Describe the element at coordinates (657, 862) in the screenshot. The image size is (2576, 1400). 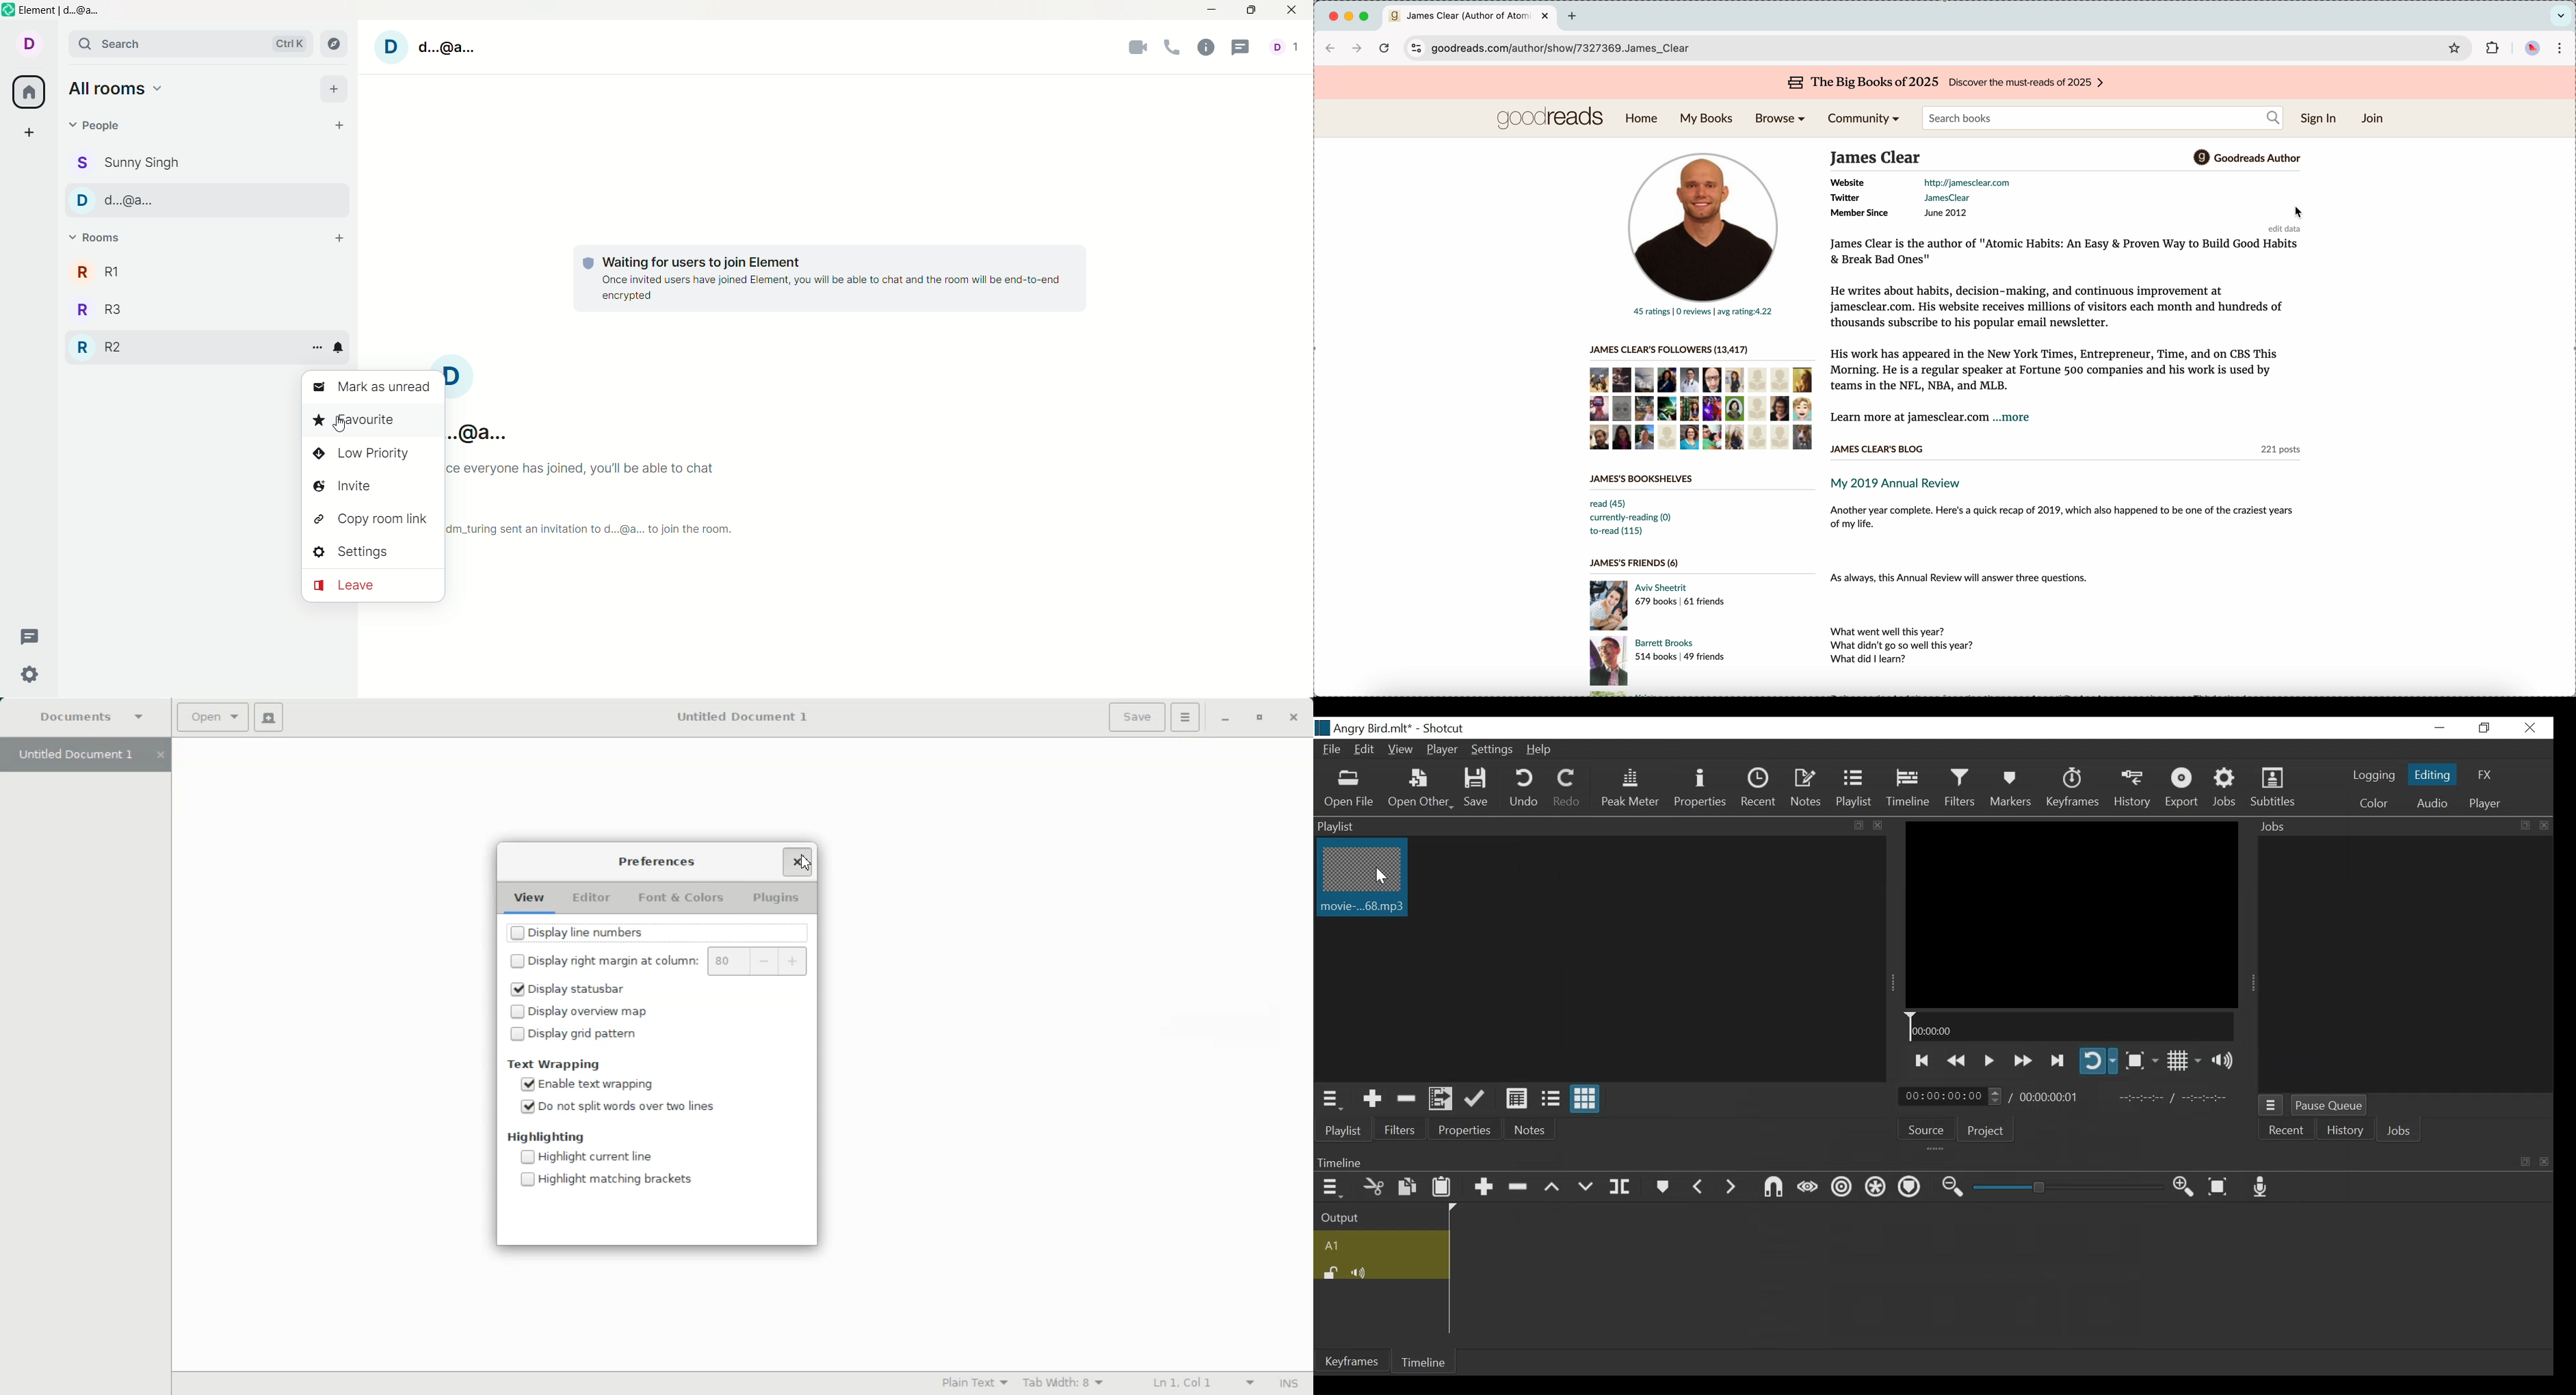
I see `Preferences` at that location.